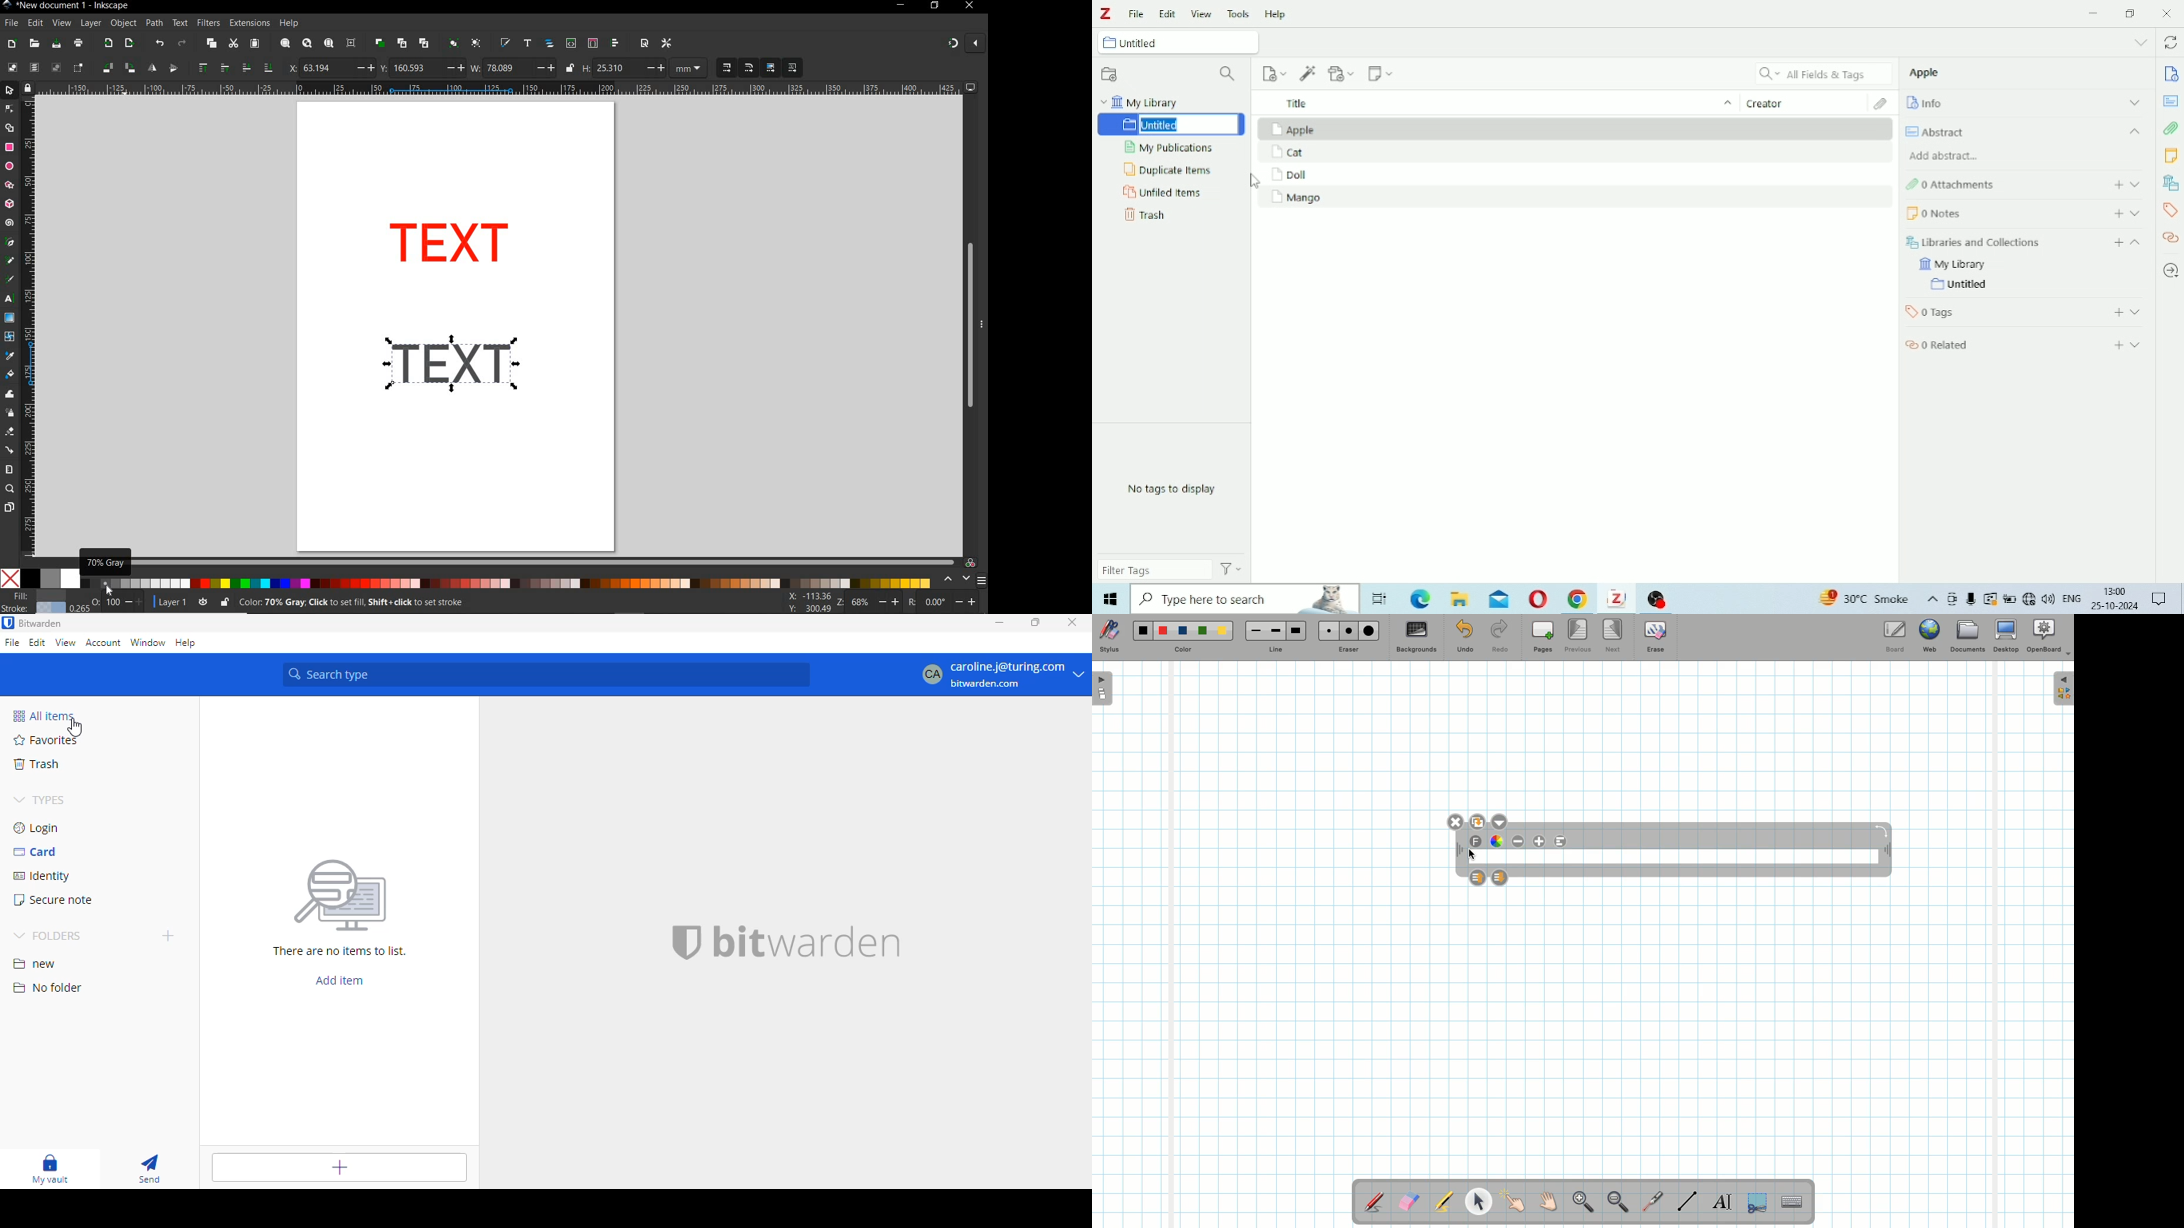  I want to click on login, so click(38, 828).